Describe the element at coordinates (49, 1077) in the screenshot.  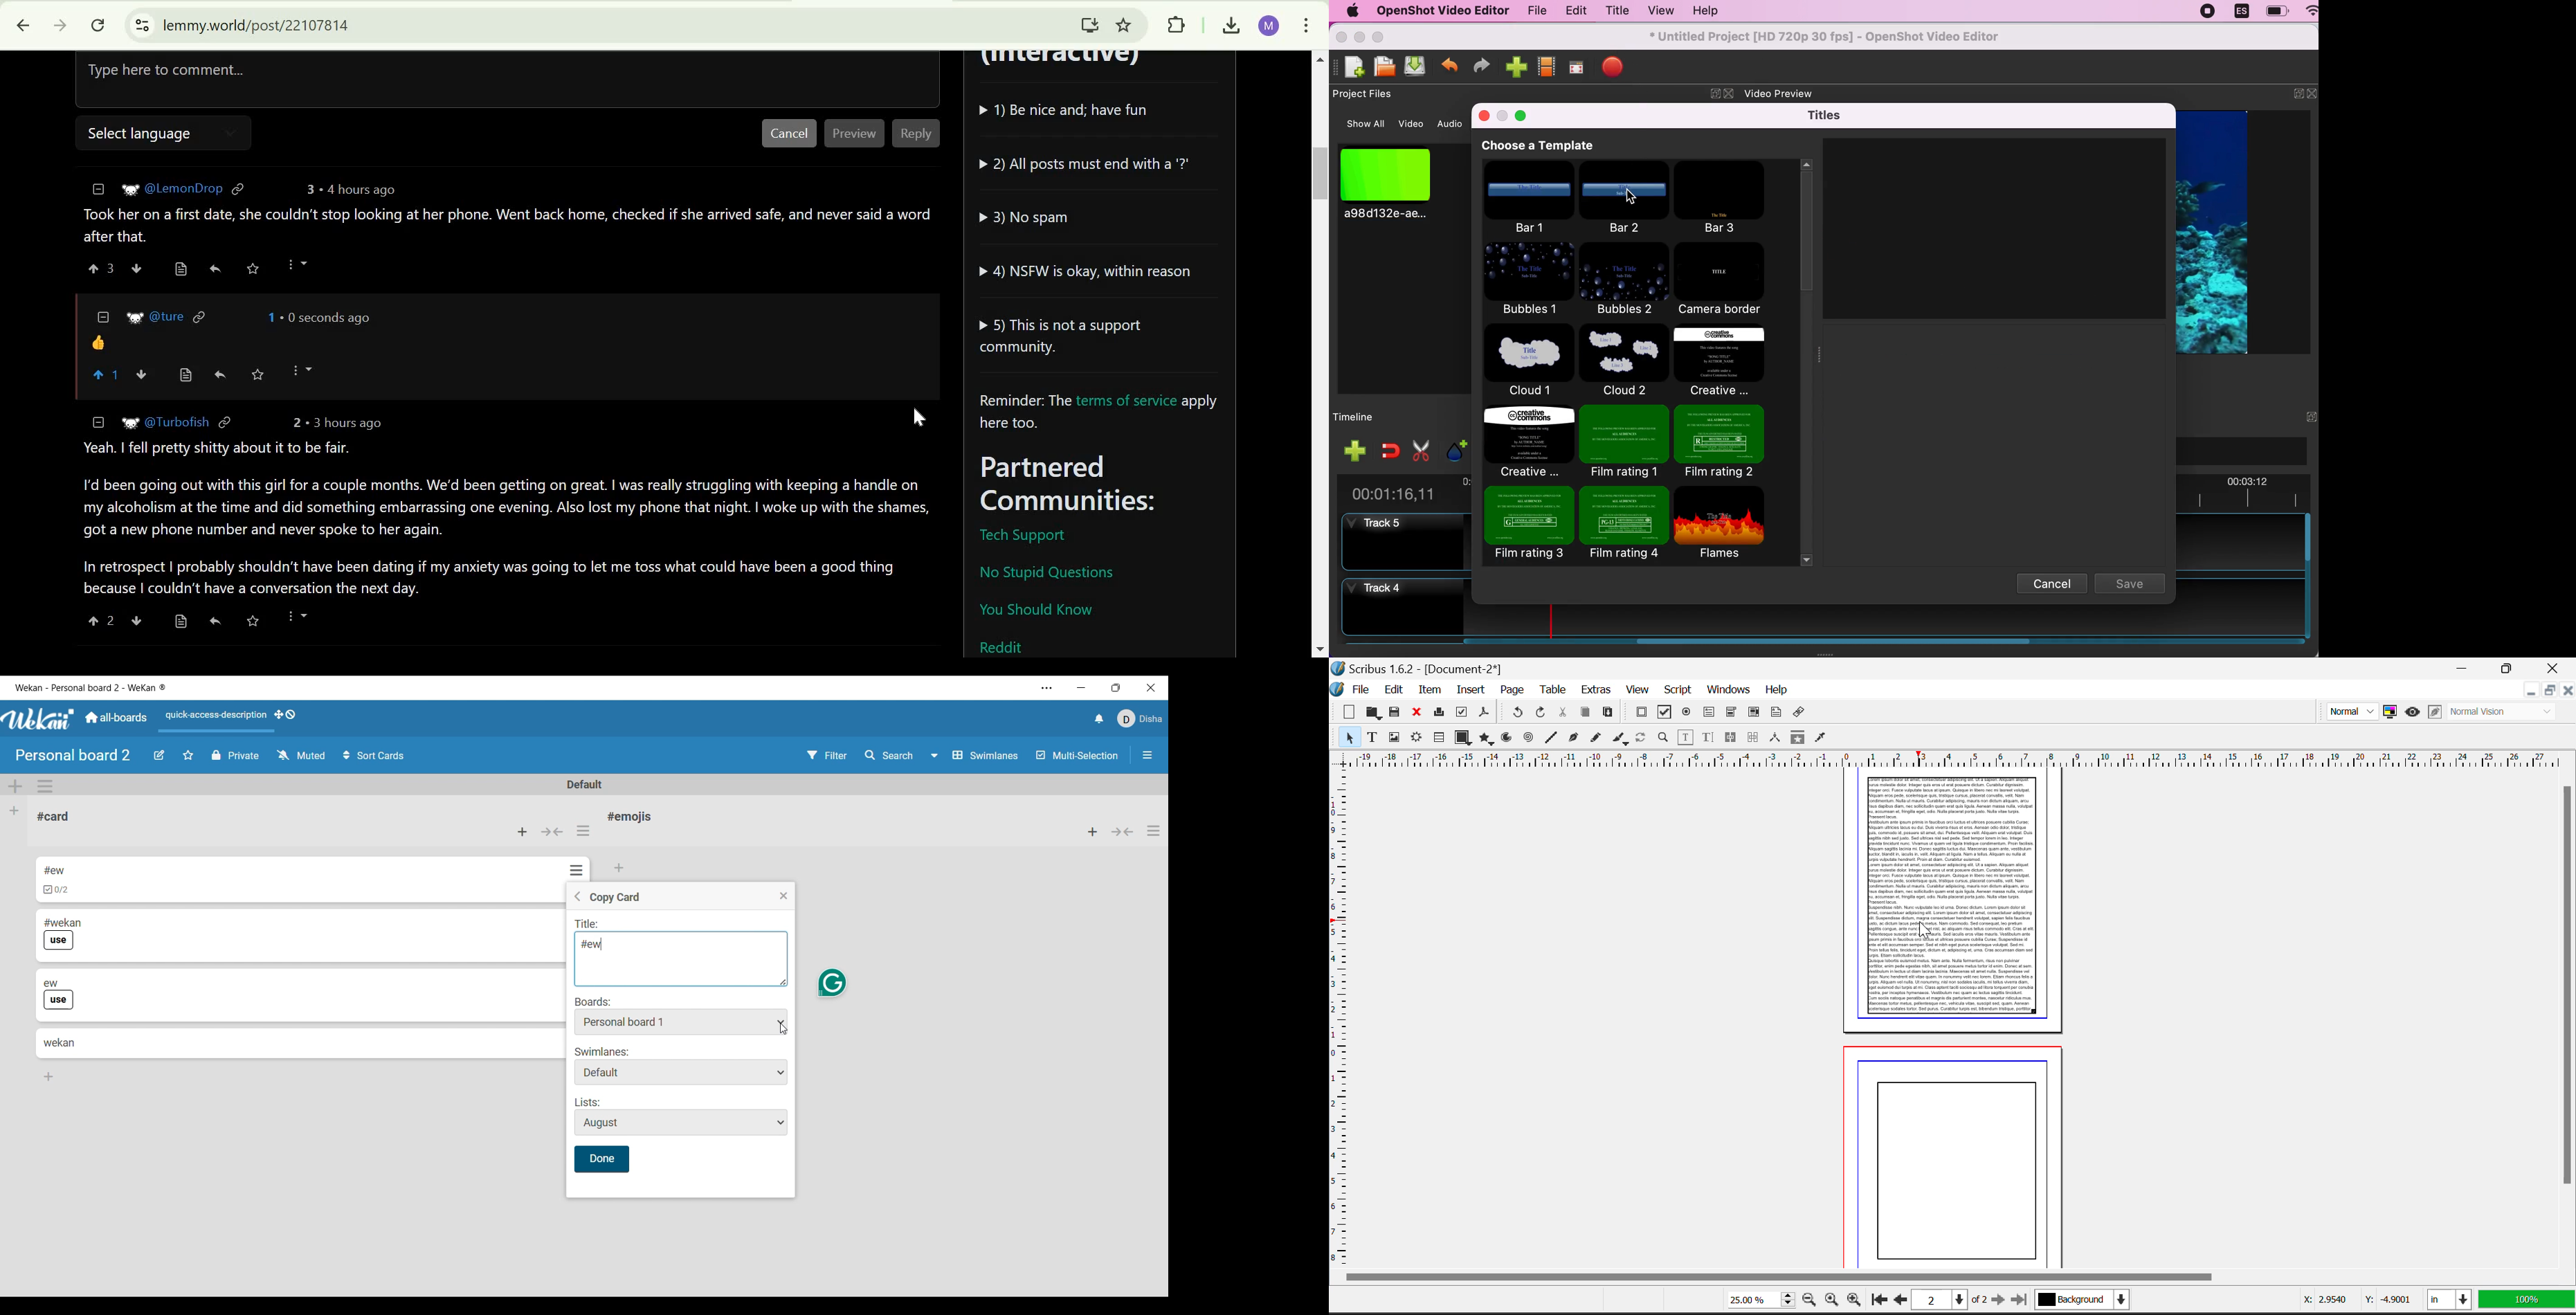
I see `Add card to bottom of list` at that location.